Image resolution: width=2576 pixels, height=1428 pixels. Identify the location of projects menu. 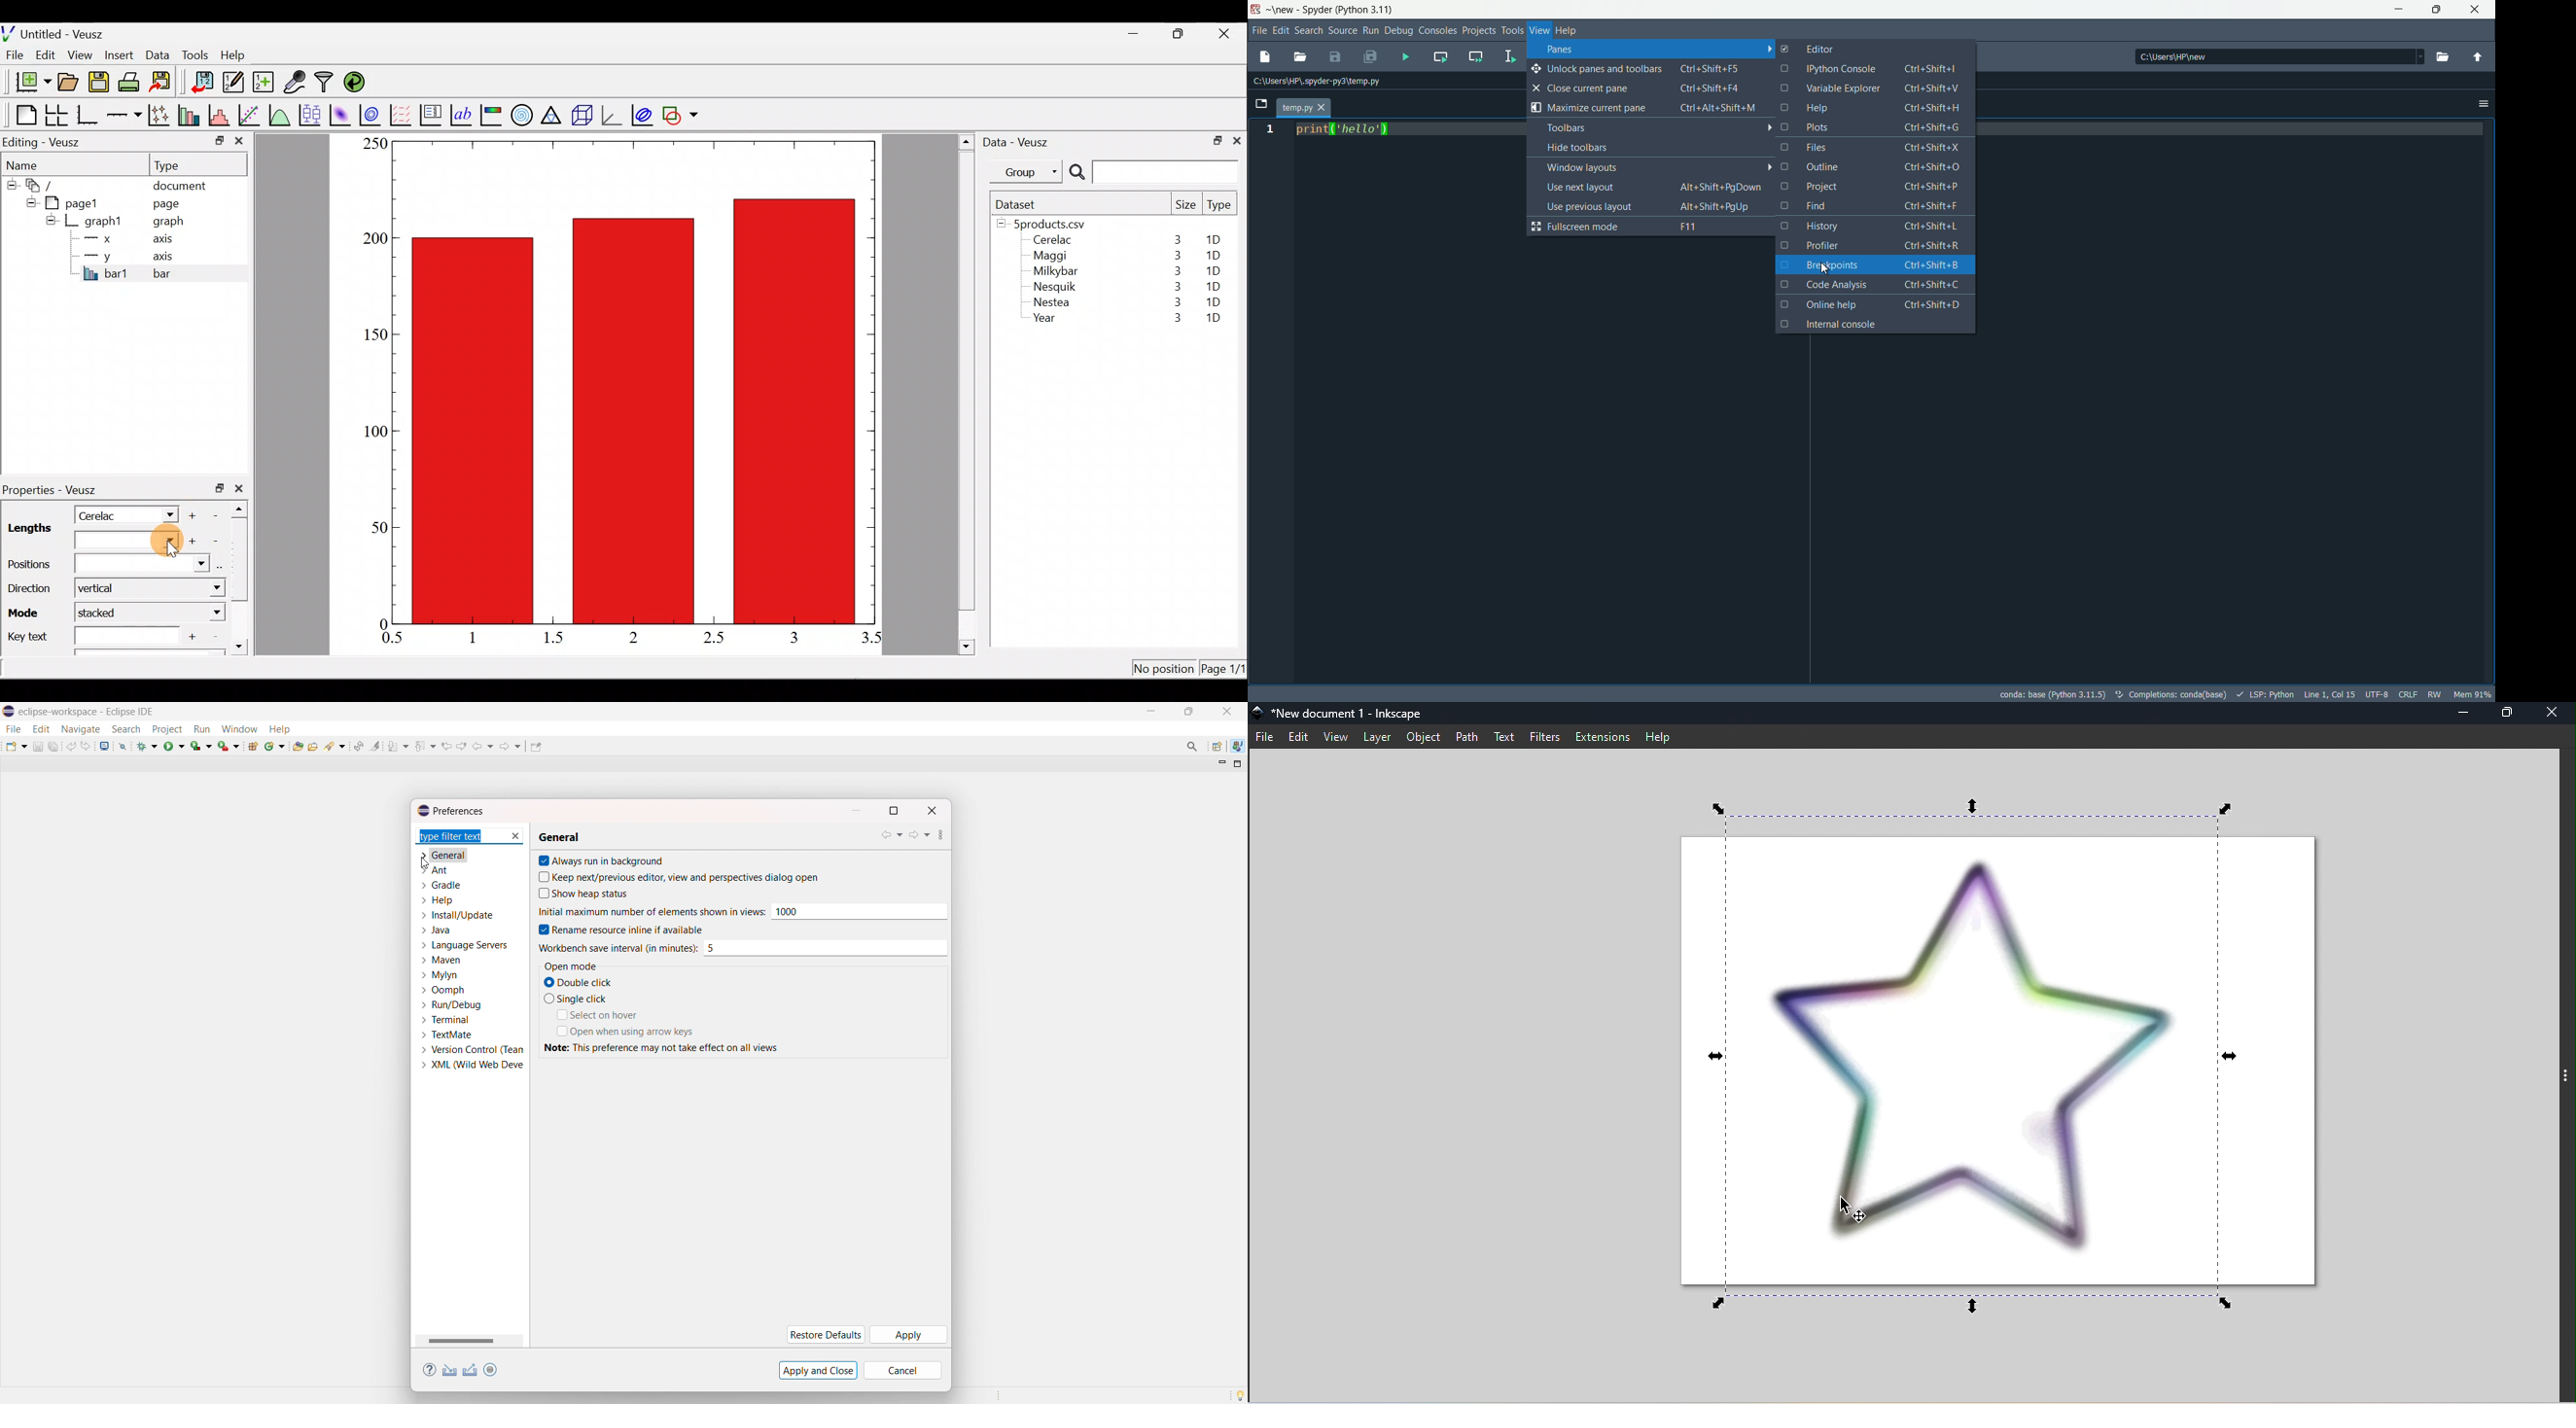
(1478, 30).